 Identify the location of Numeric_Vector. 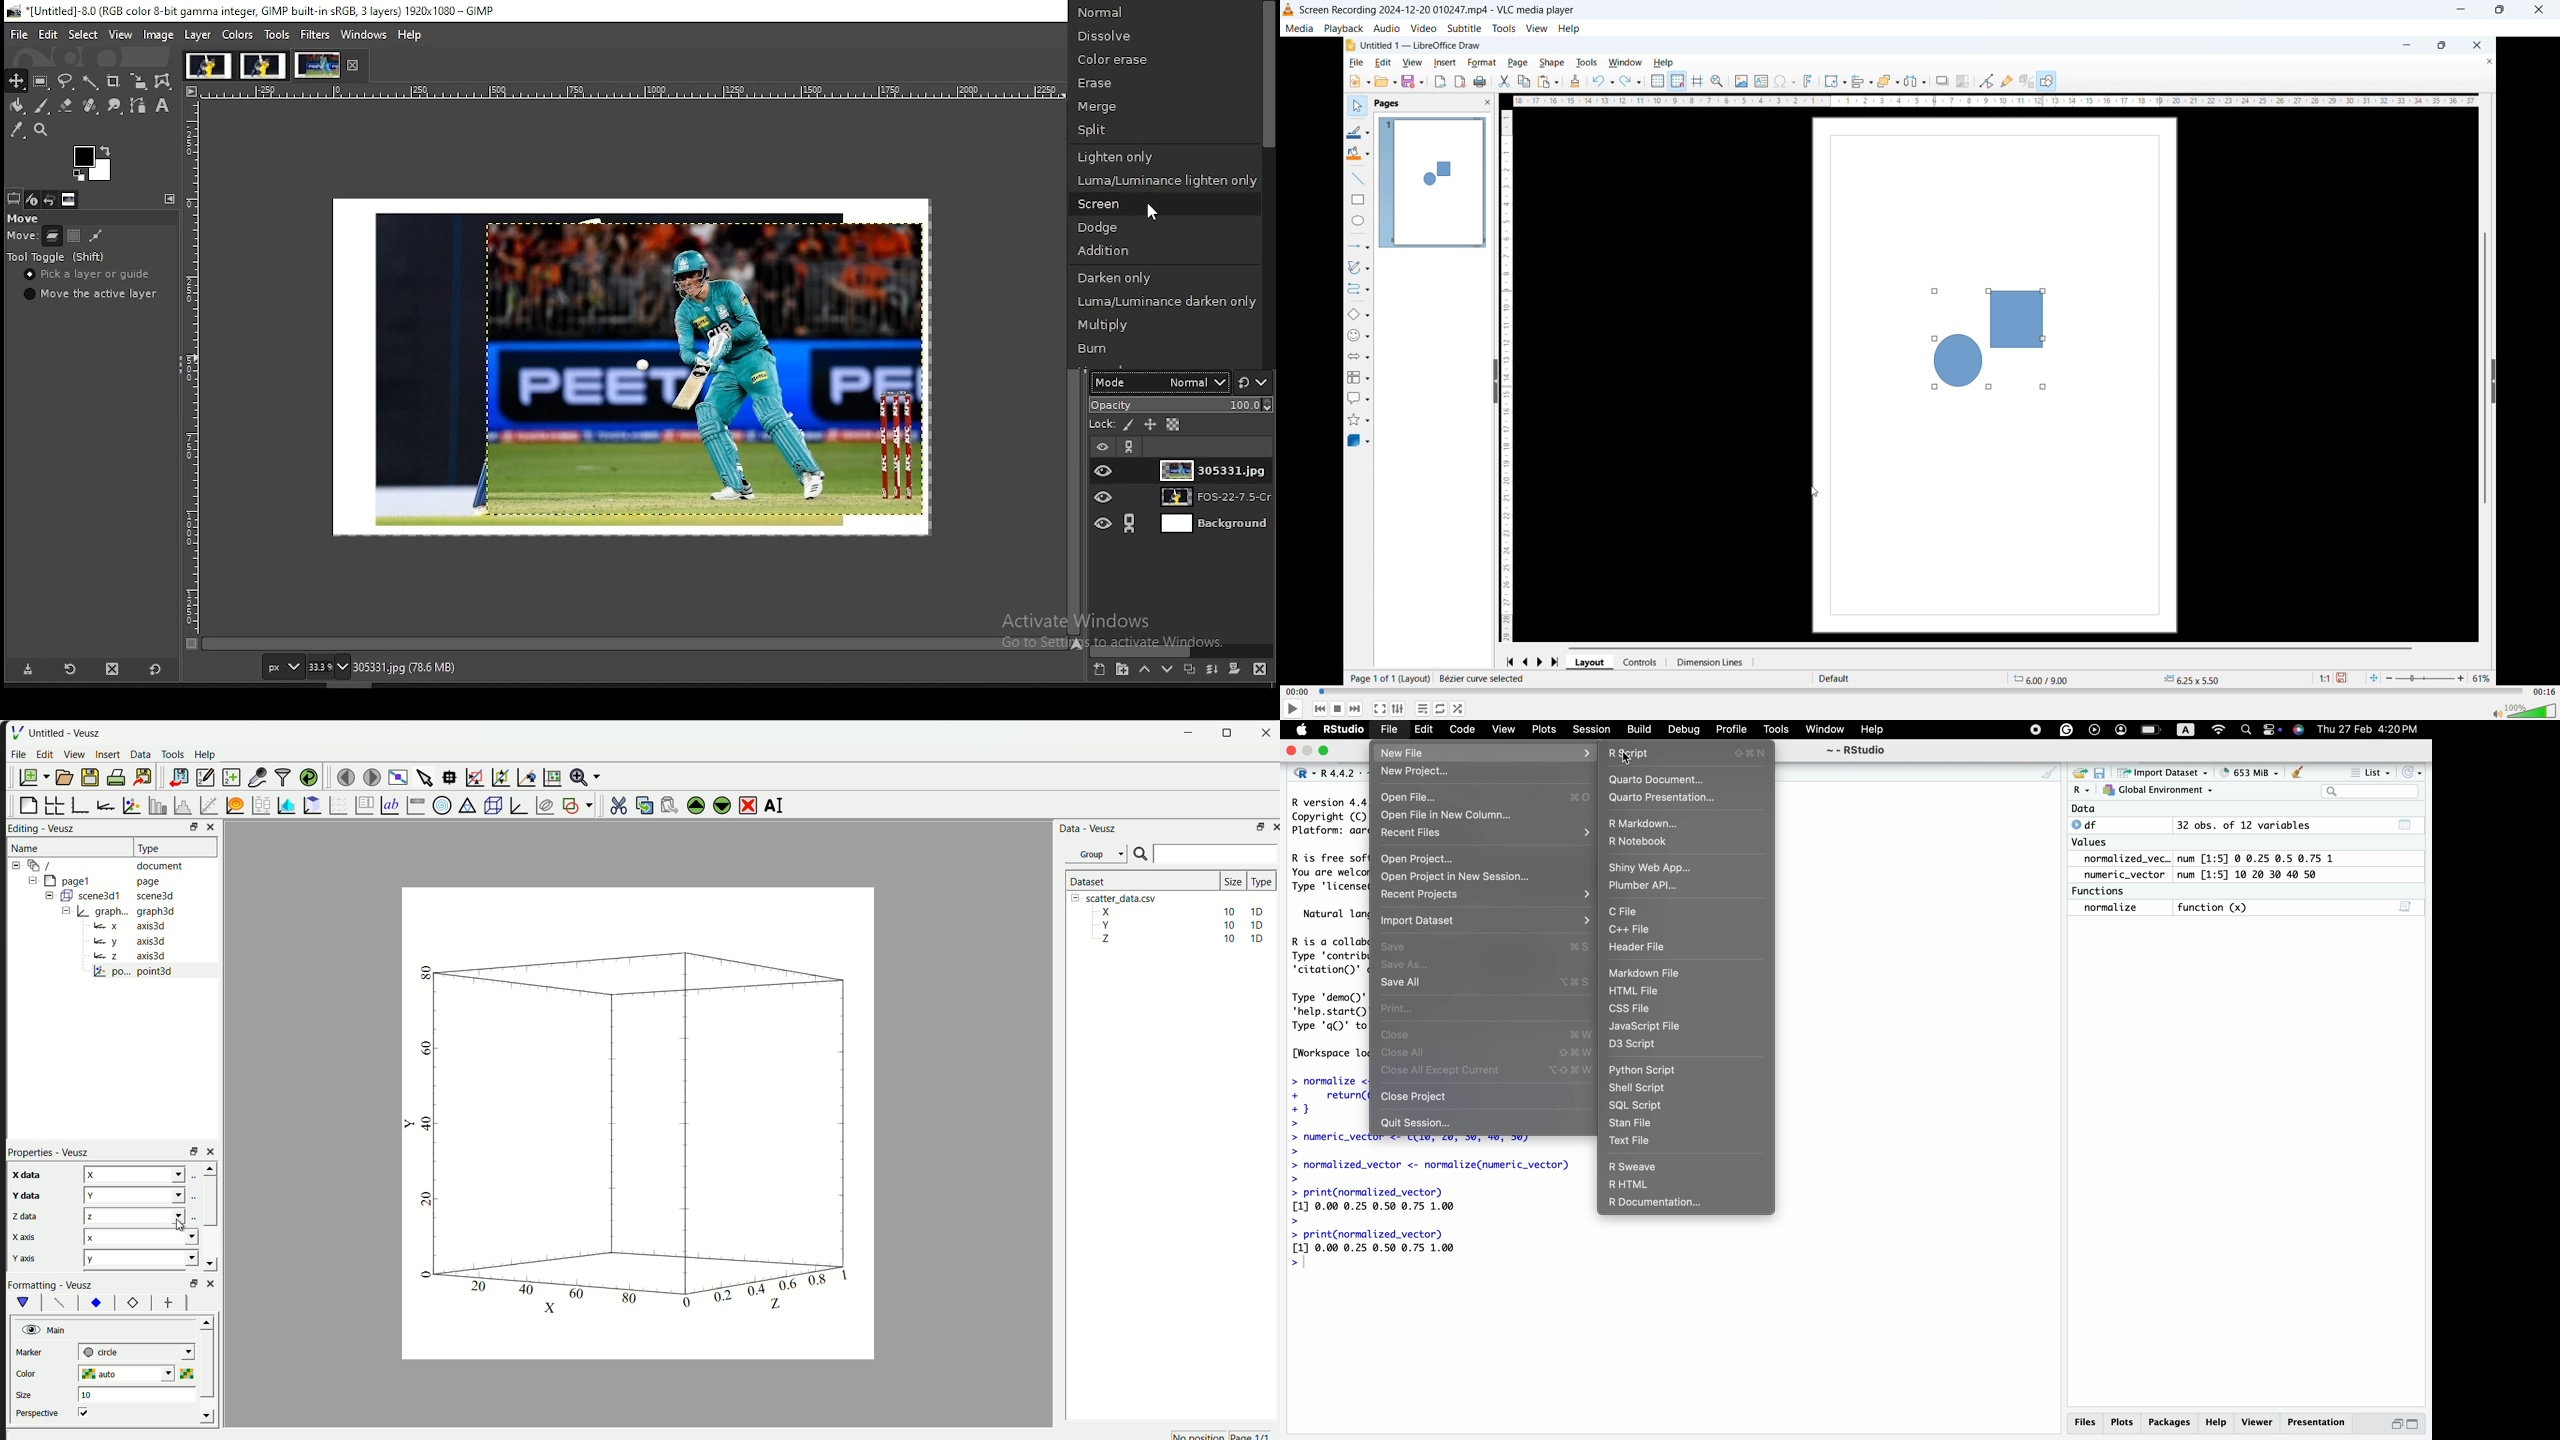
(2120, 875).